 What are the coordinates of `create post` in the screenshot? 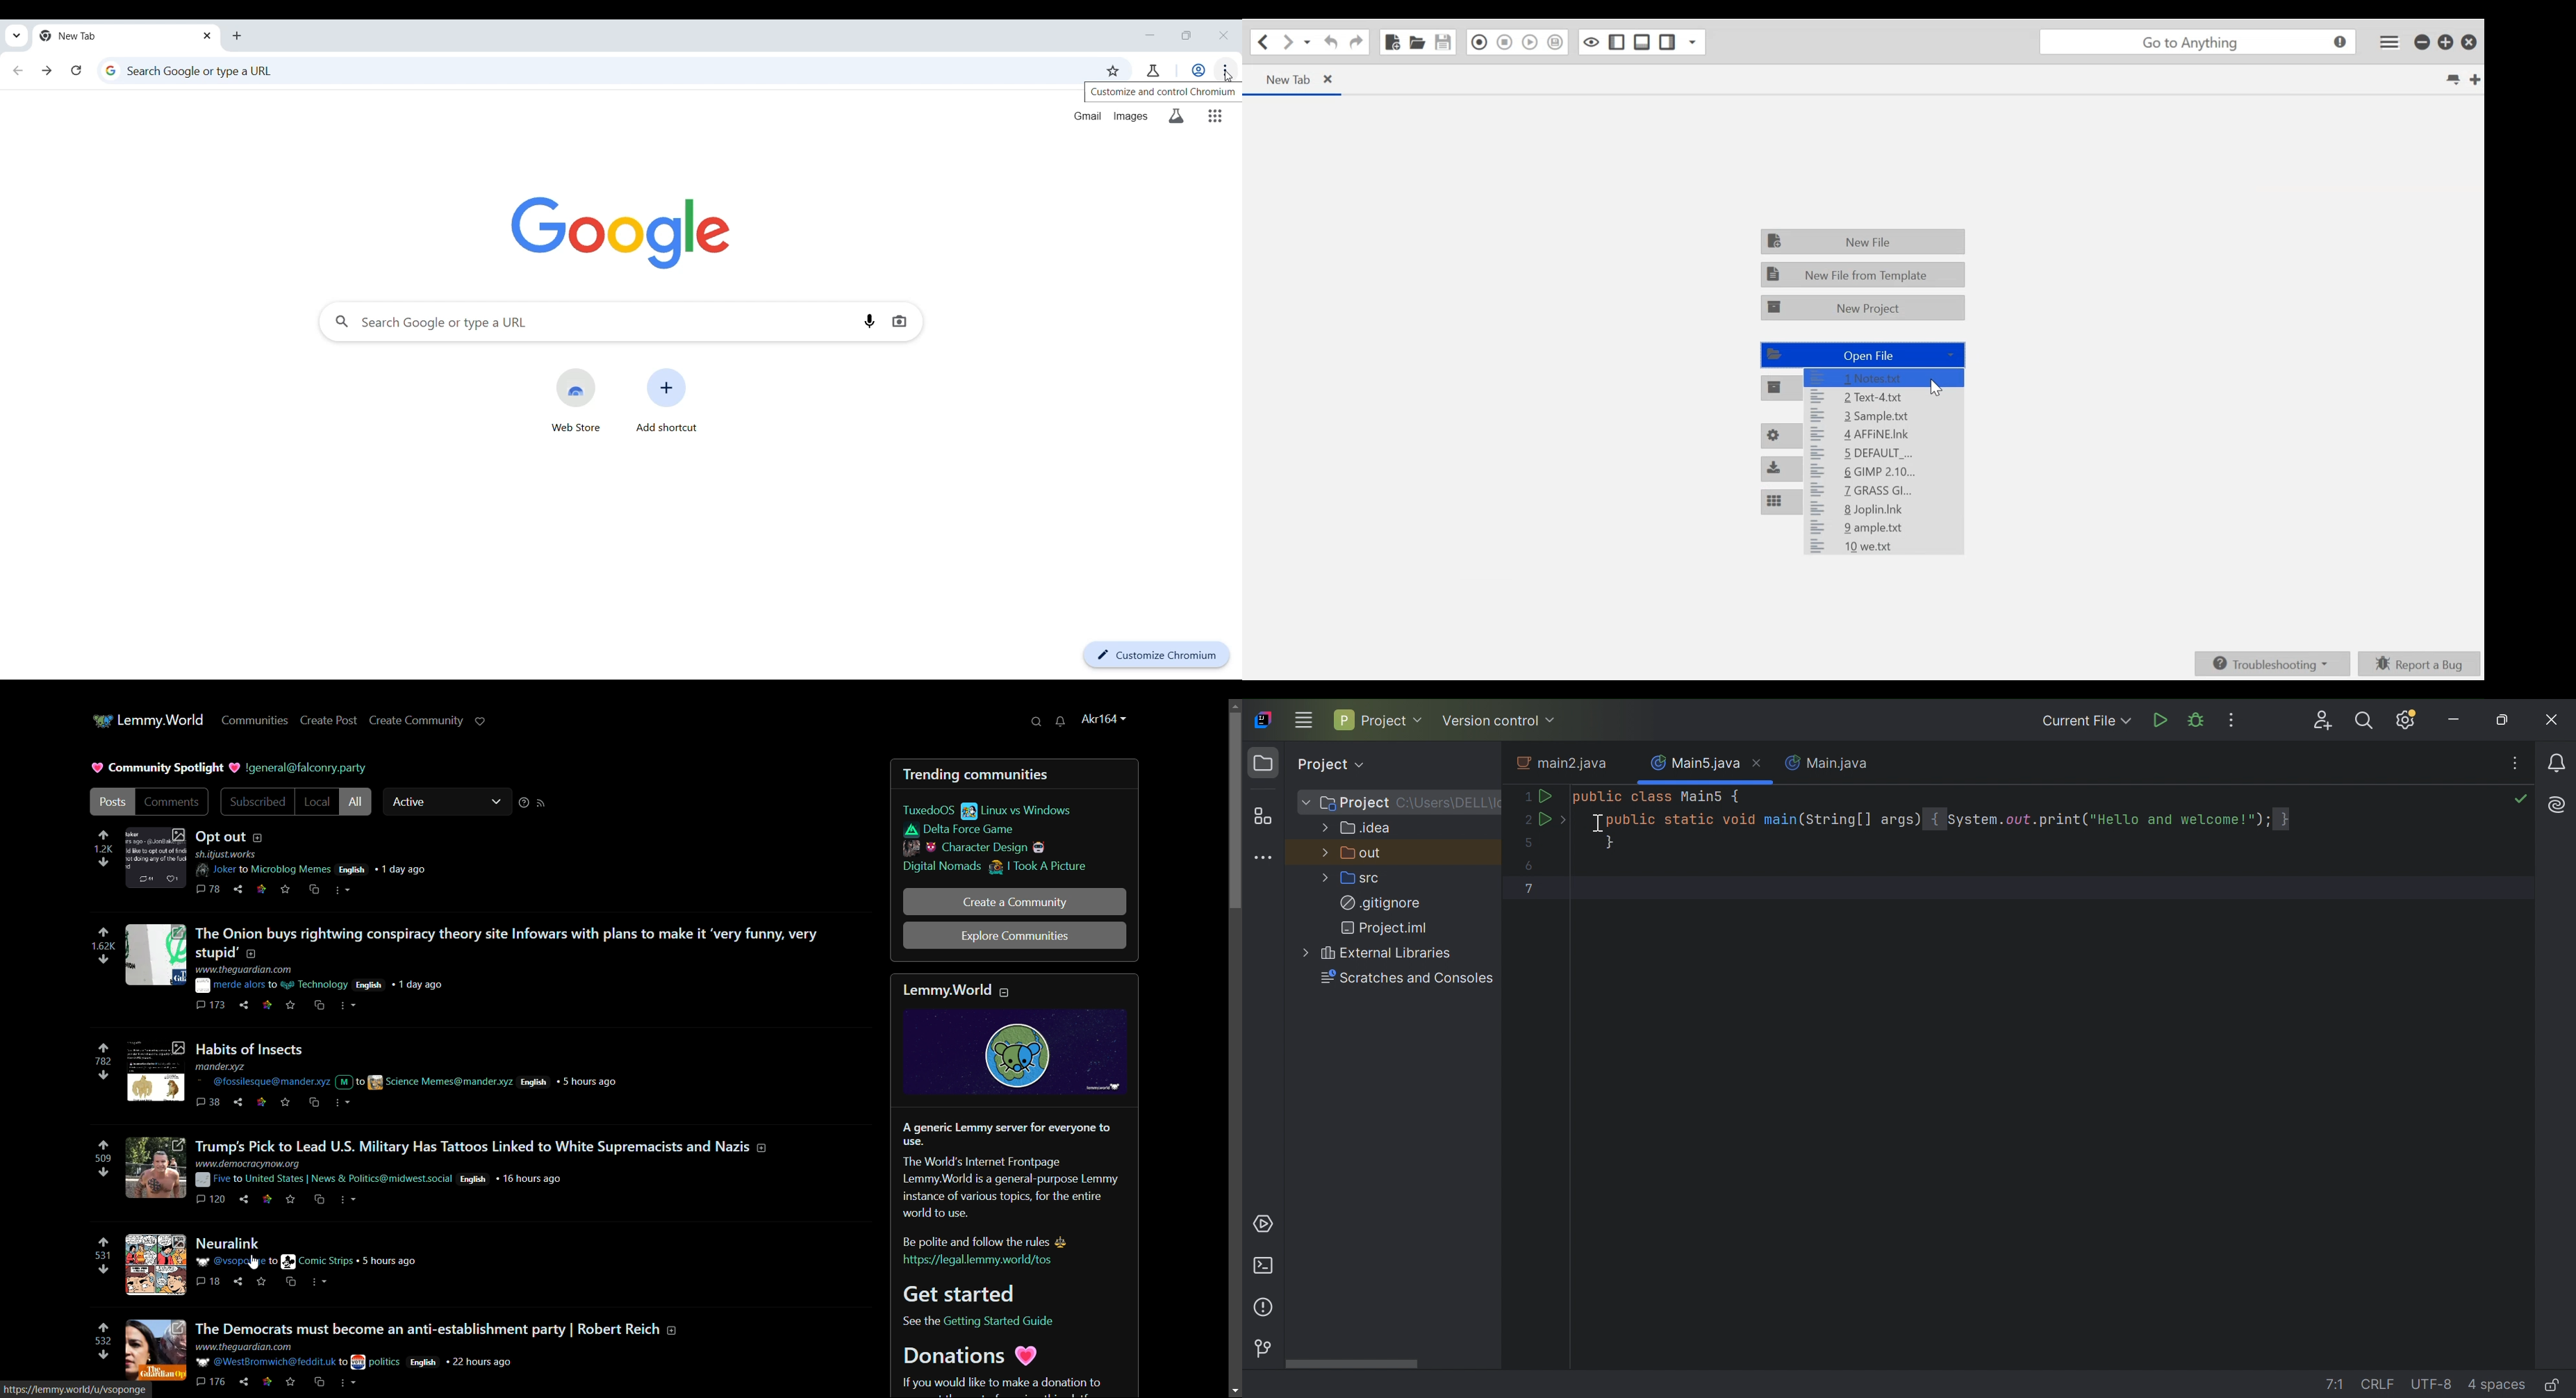 It's located at (331, 721).